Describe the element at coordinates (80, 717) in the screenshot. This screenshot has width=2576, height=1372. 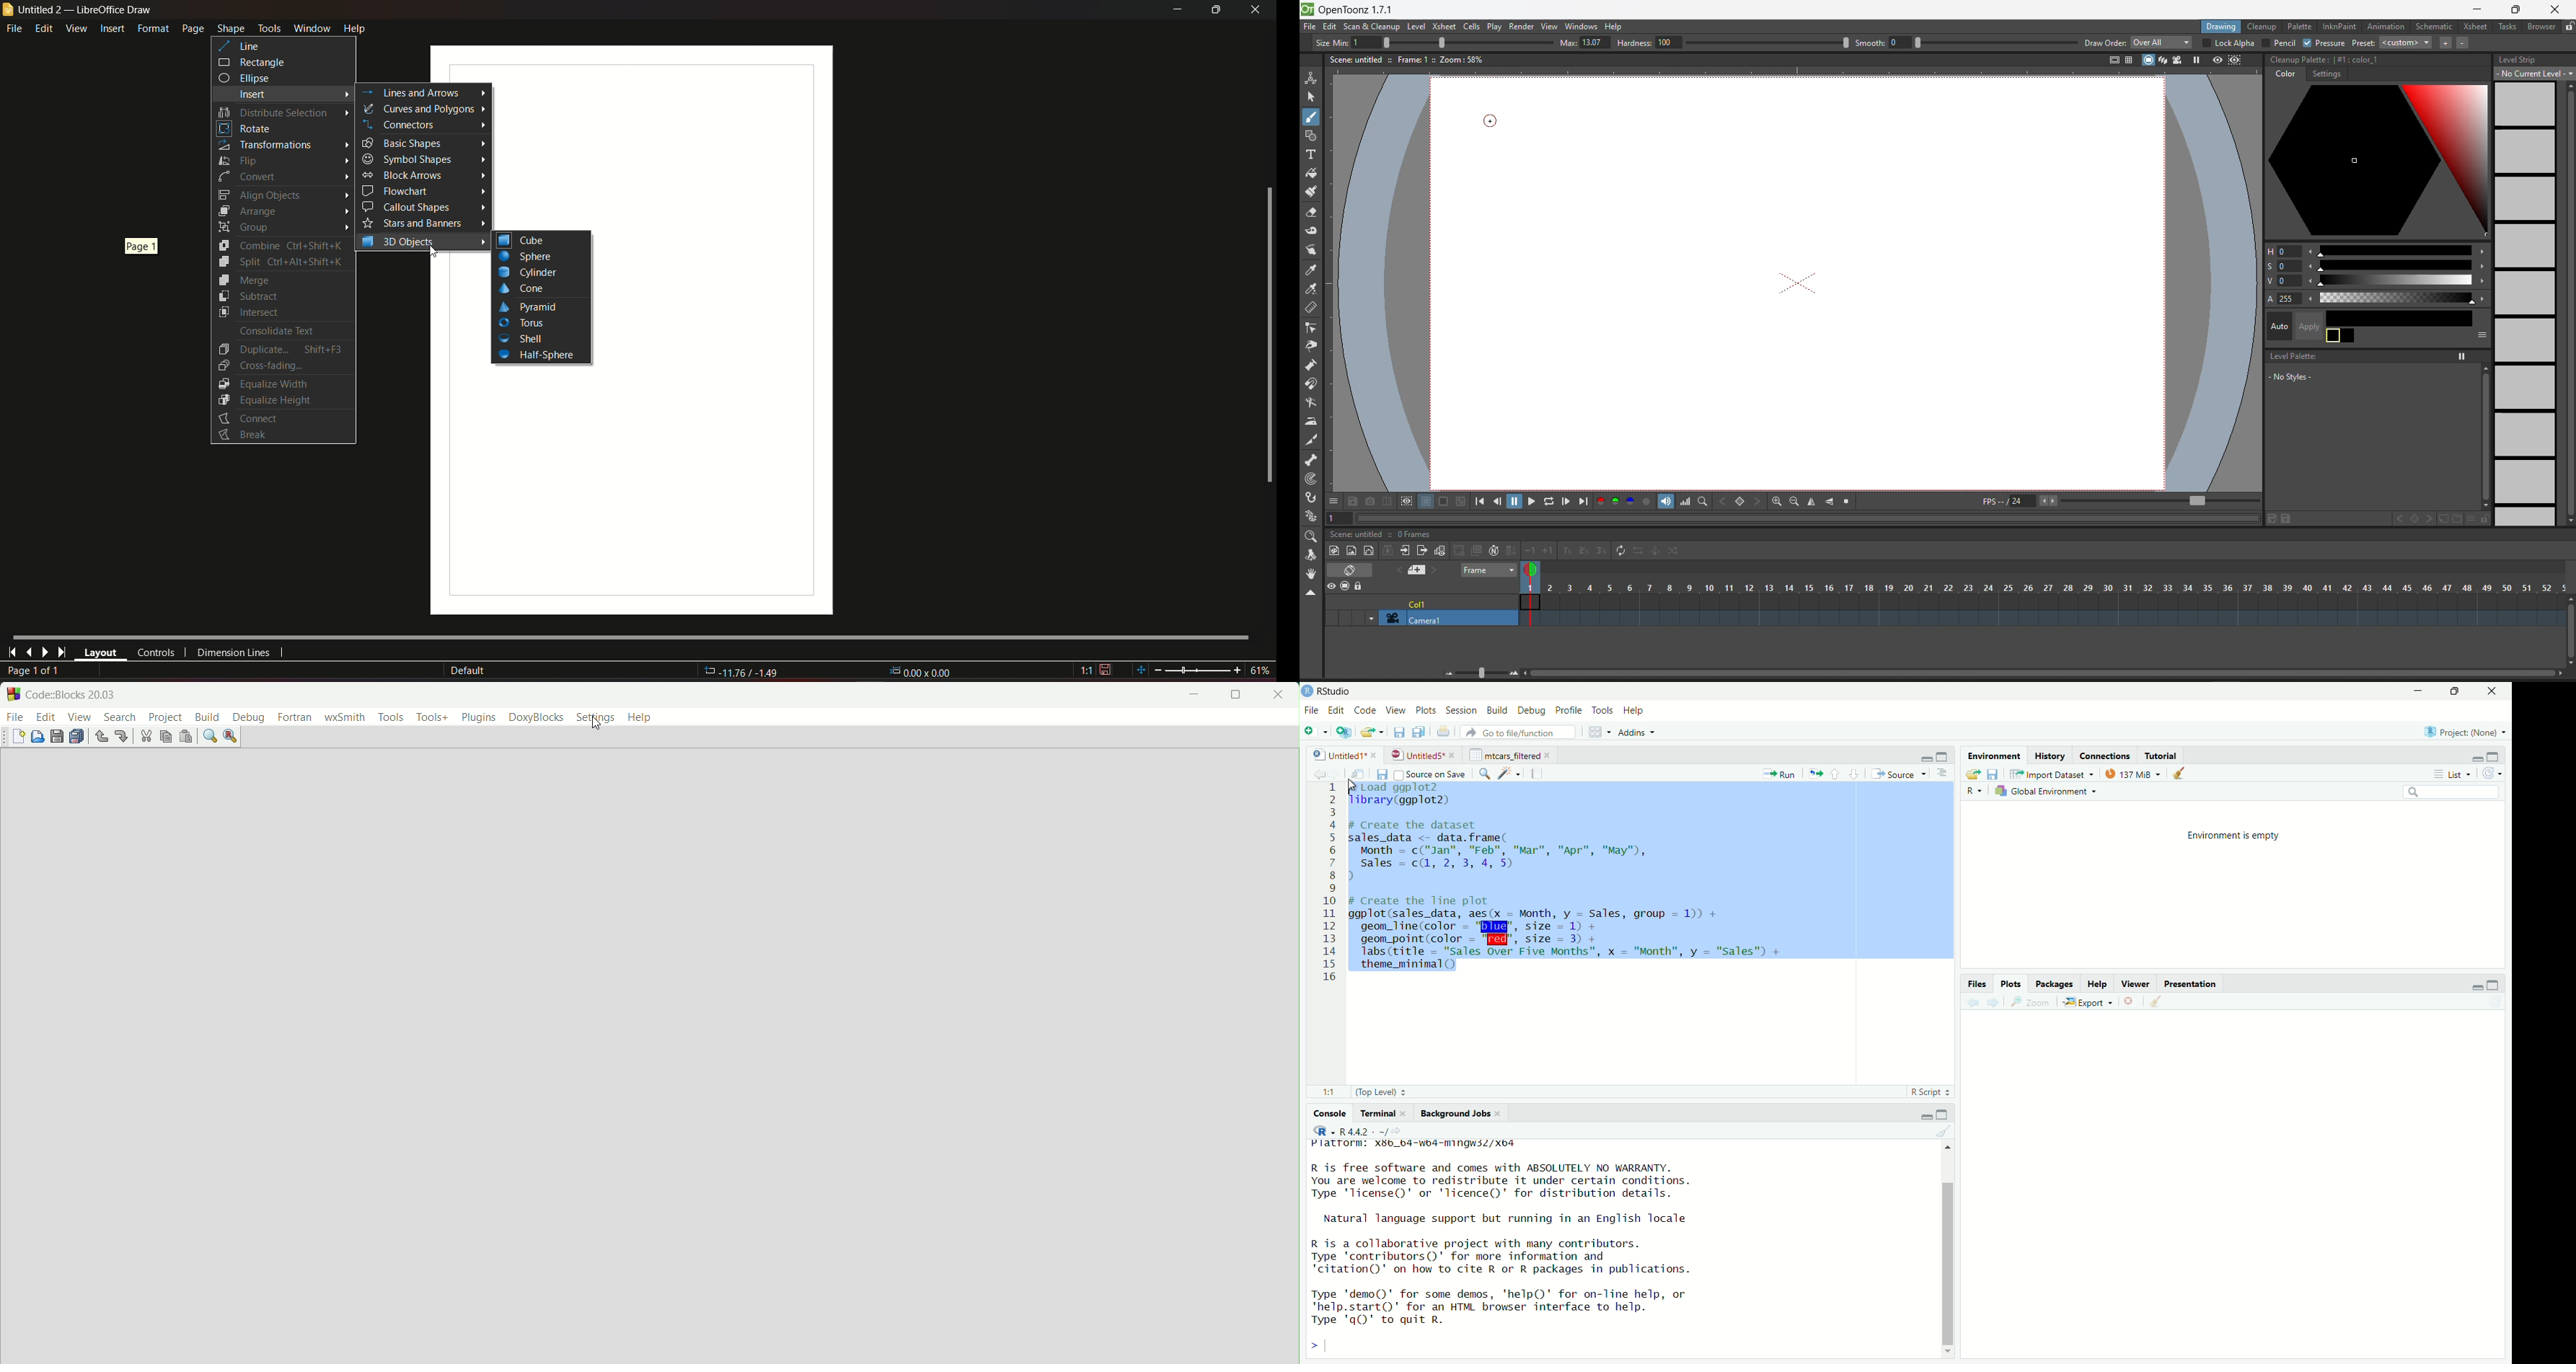
I see `view` at that location.